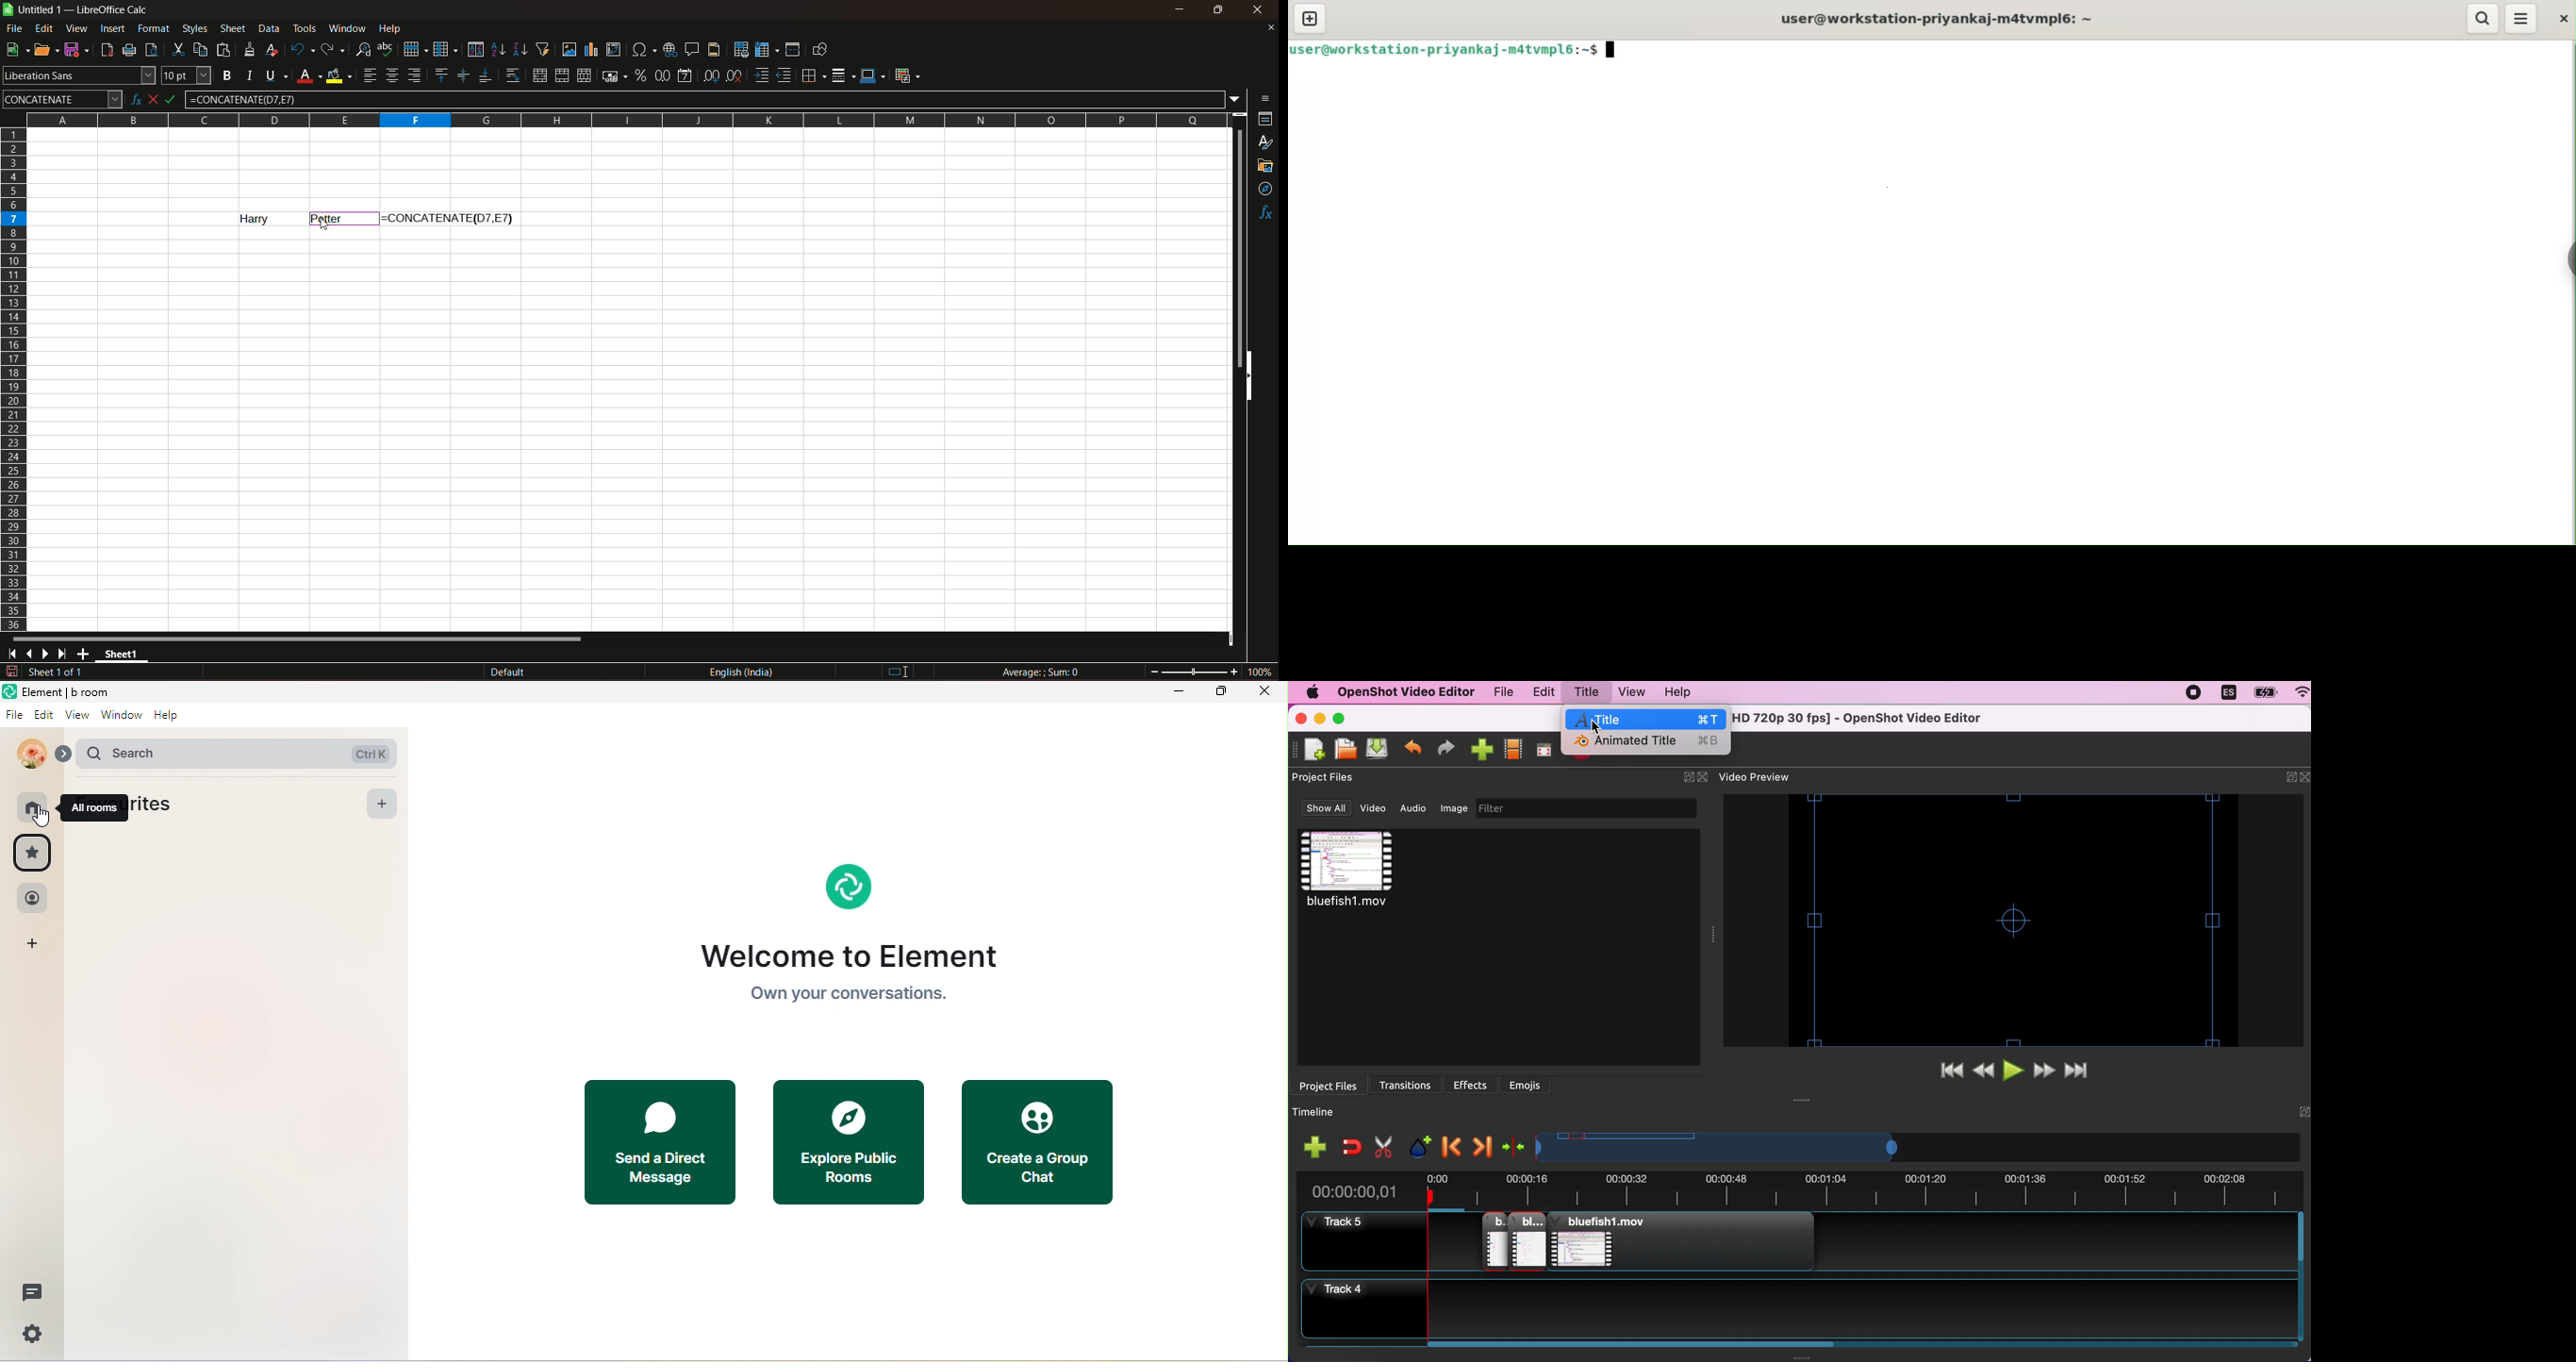 The image size is (2576, 1372). What do you see at coordinates (591, 50) in the screenshot?
I see `insert chart` at bounding box center [591, 50].